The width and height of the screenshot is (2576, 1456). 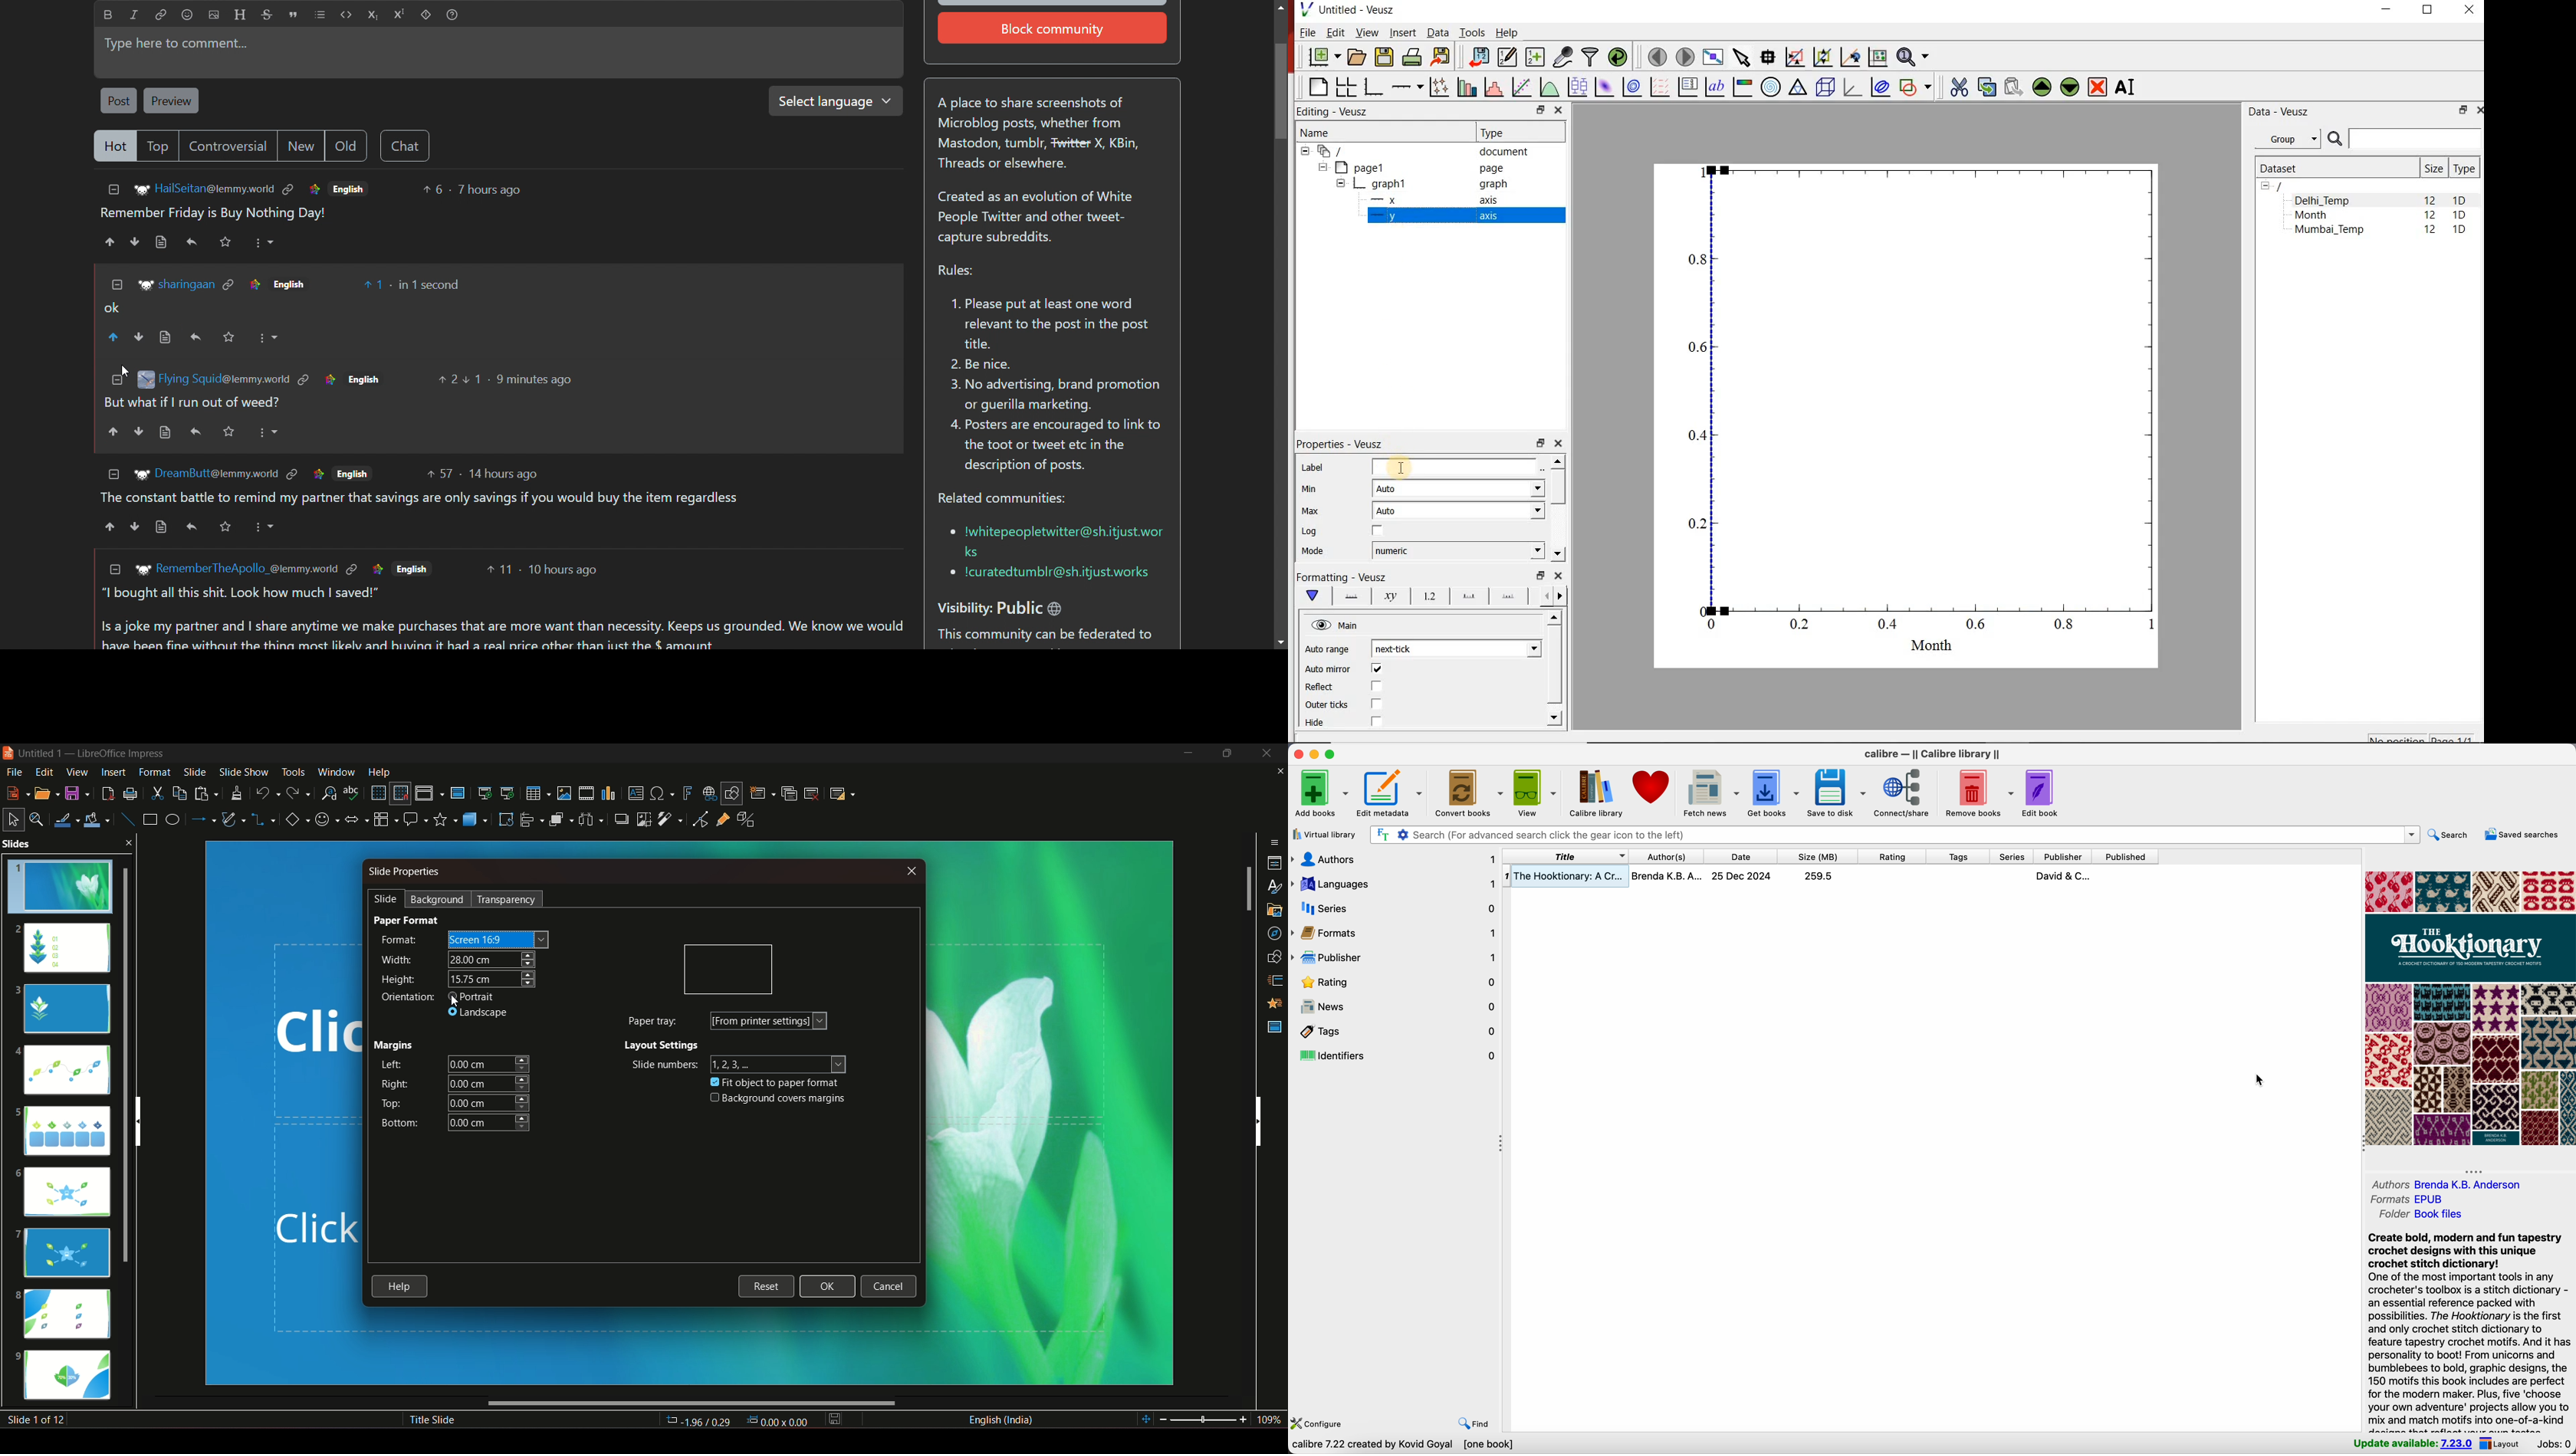 What do you see at coordinates (1798, 88) in the screenshot?
I see `Ternary graph` at bounding box center [1798, 88].